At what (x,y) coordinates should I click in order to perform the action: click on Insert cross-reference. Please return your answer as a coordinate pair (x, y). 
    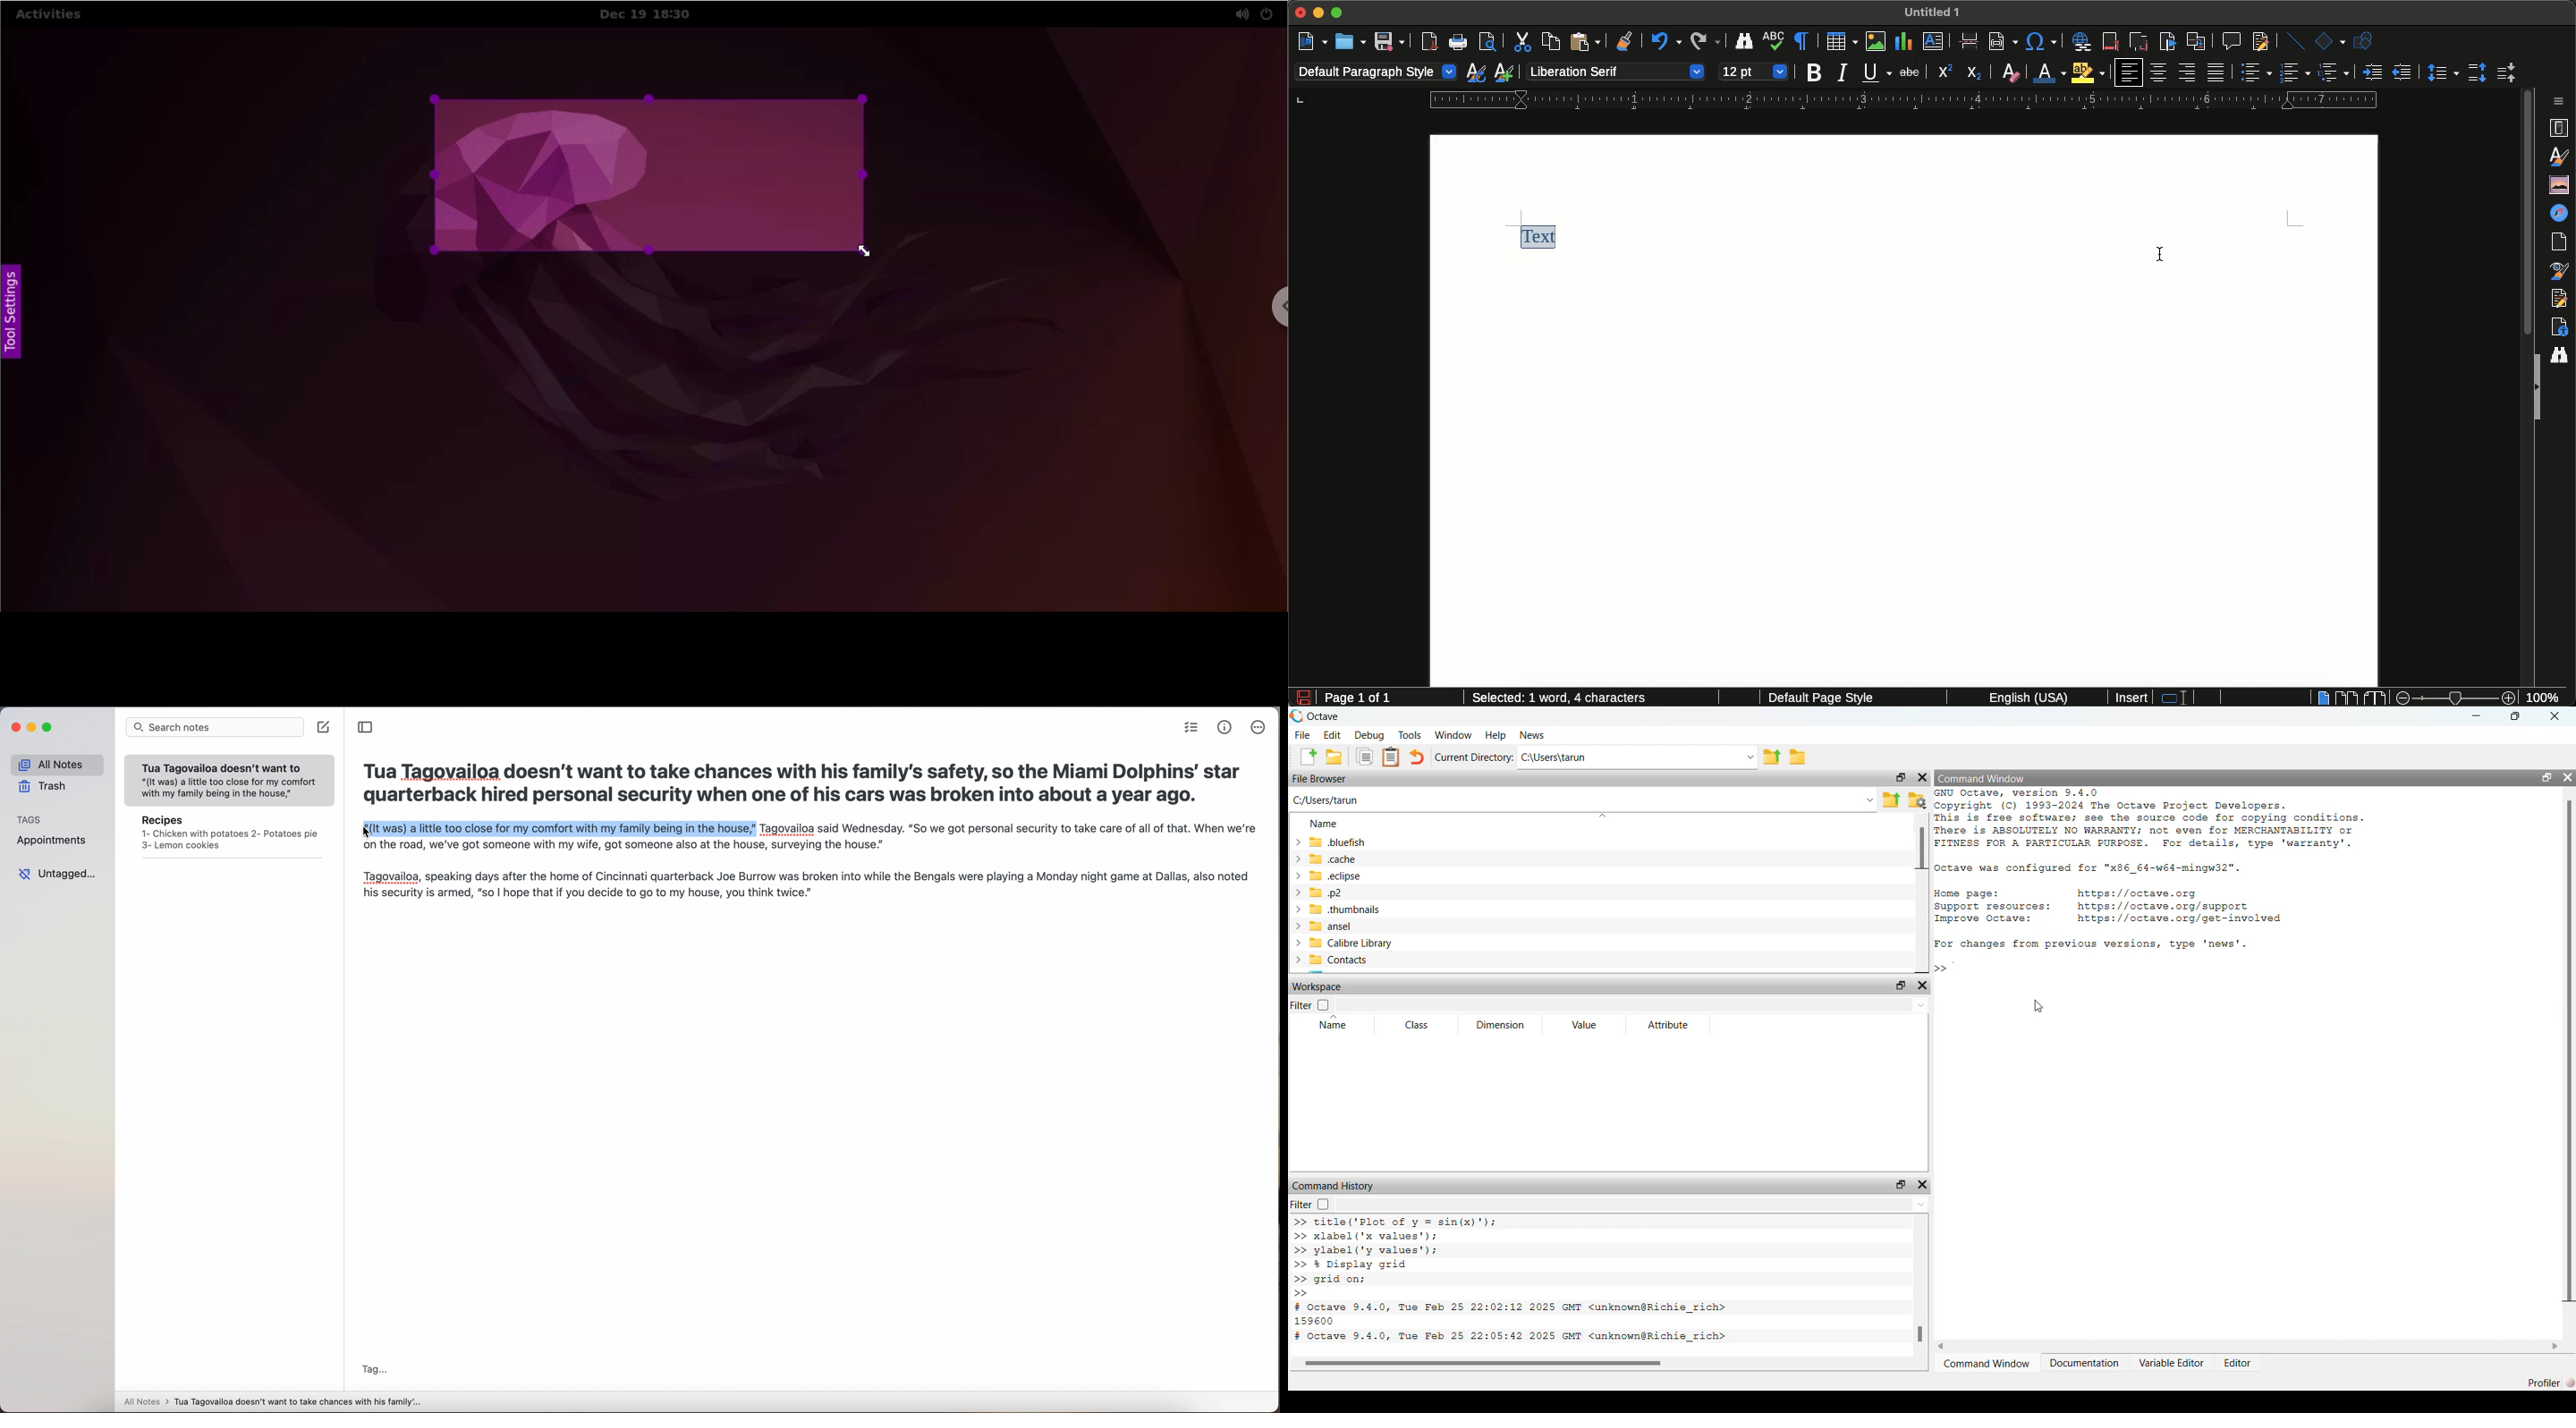
    Looking at the image, I should click on (2195, 41).